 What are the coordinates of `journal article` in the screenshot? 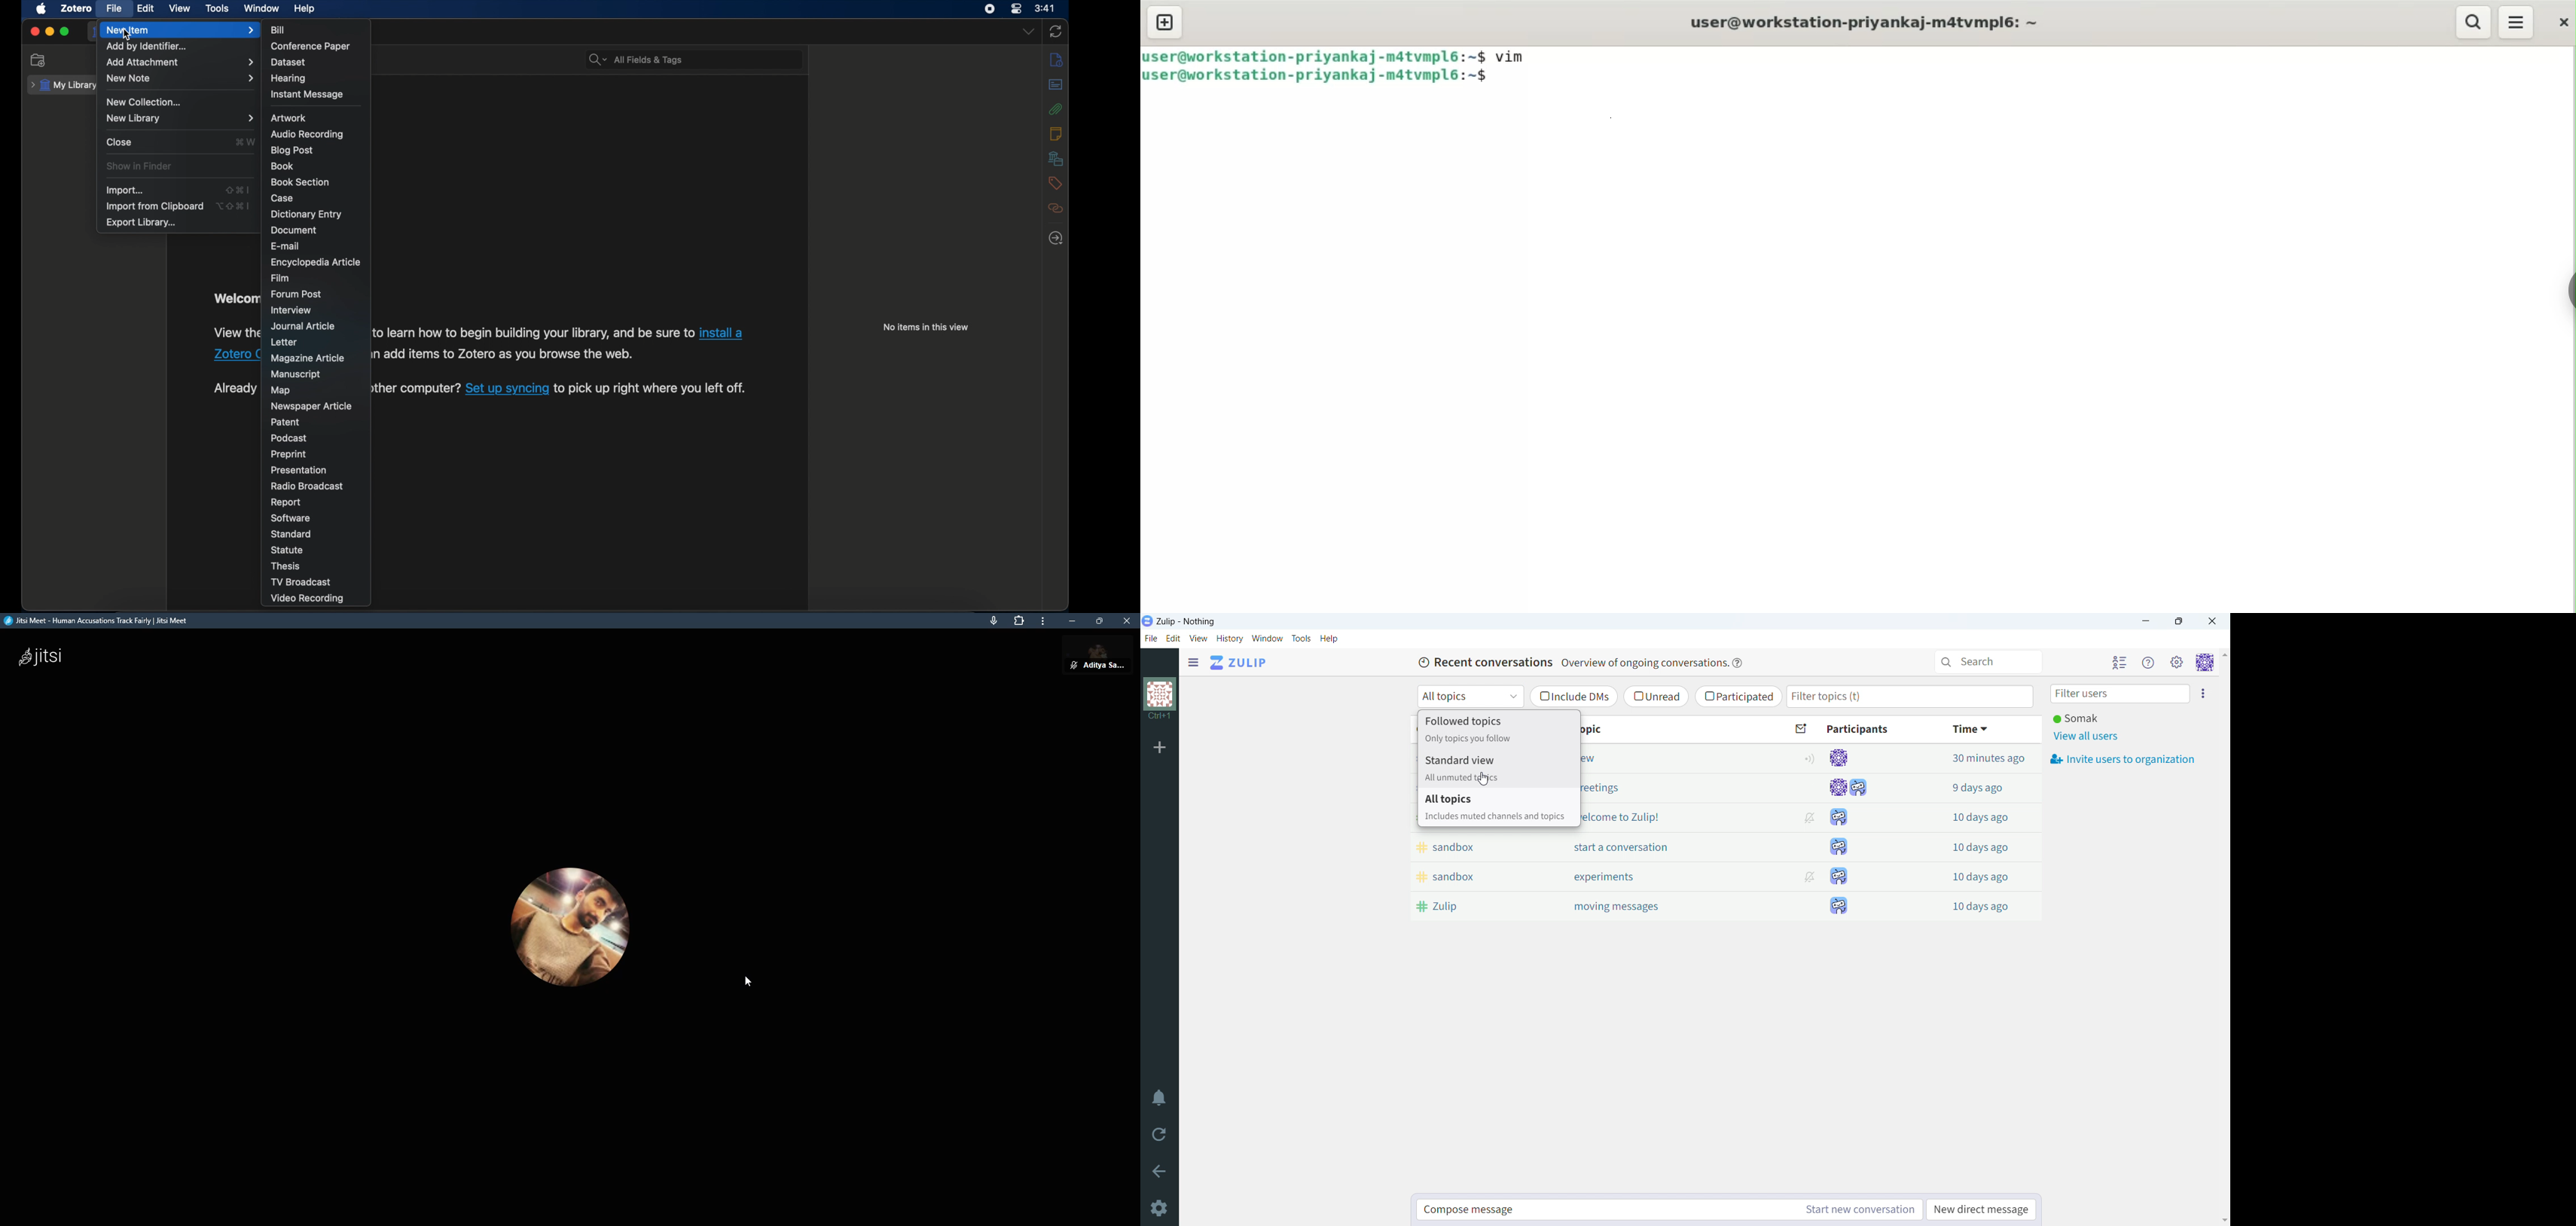 It's located at (304, 326).